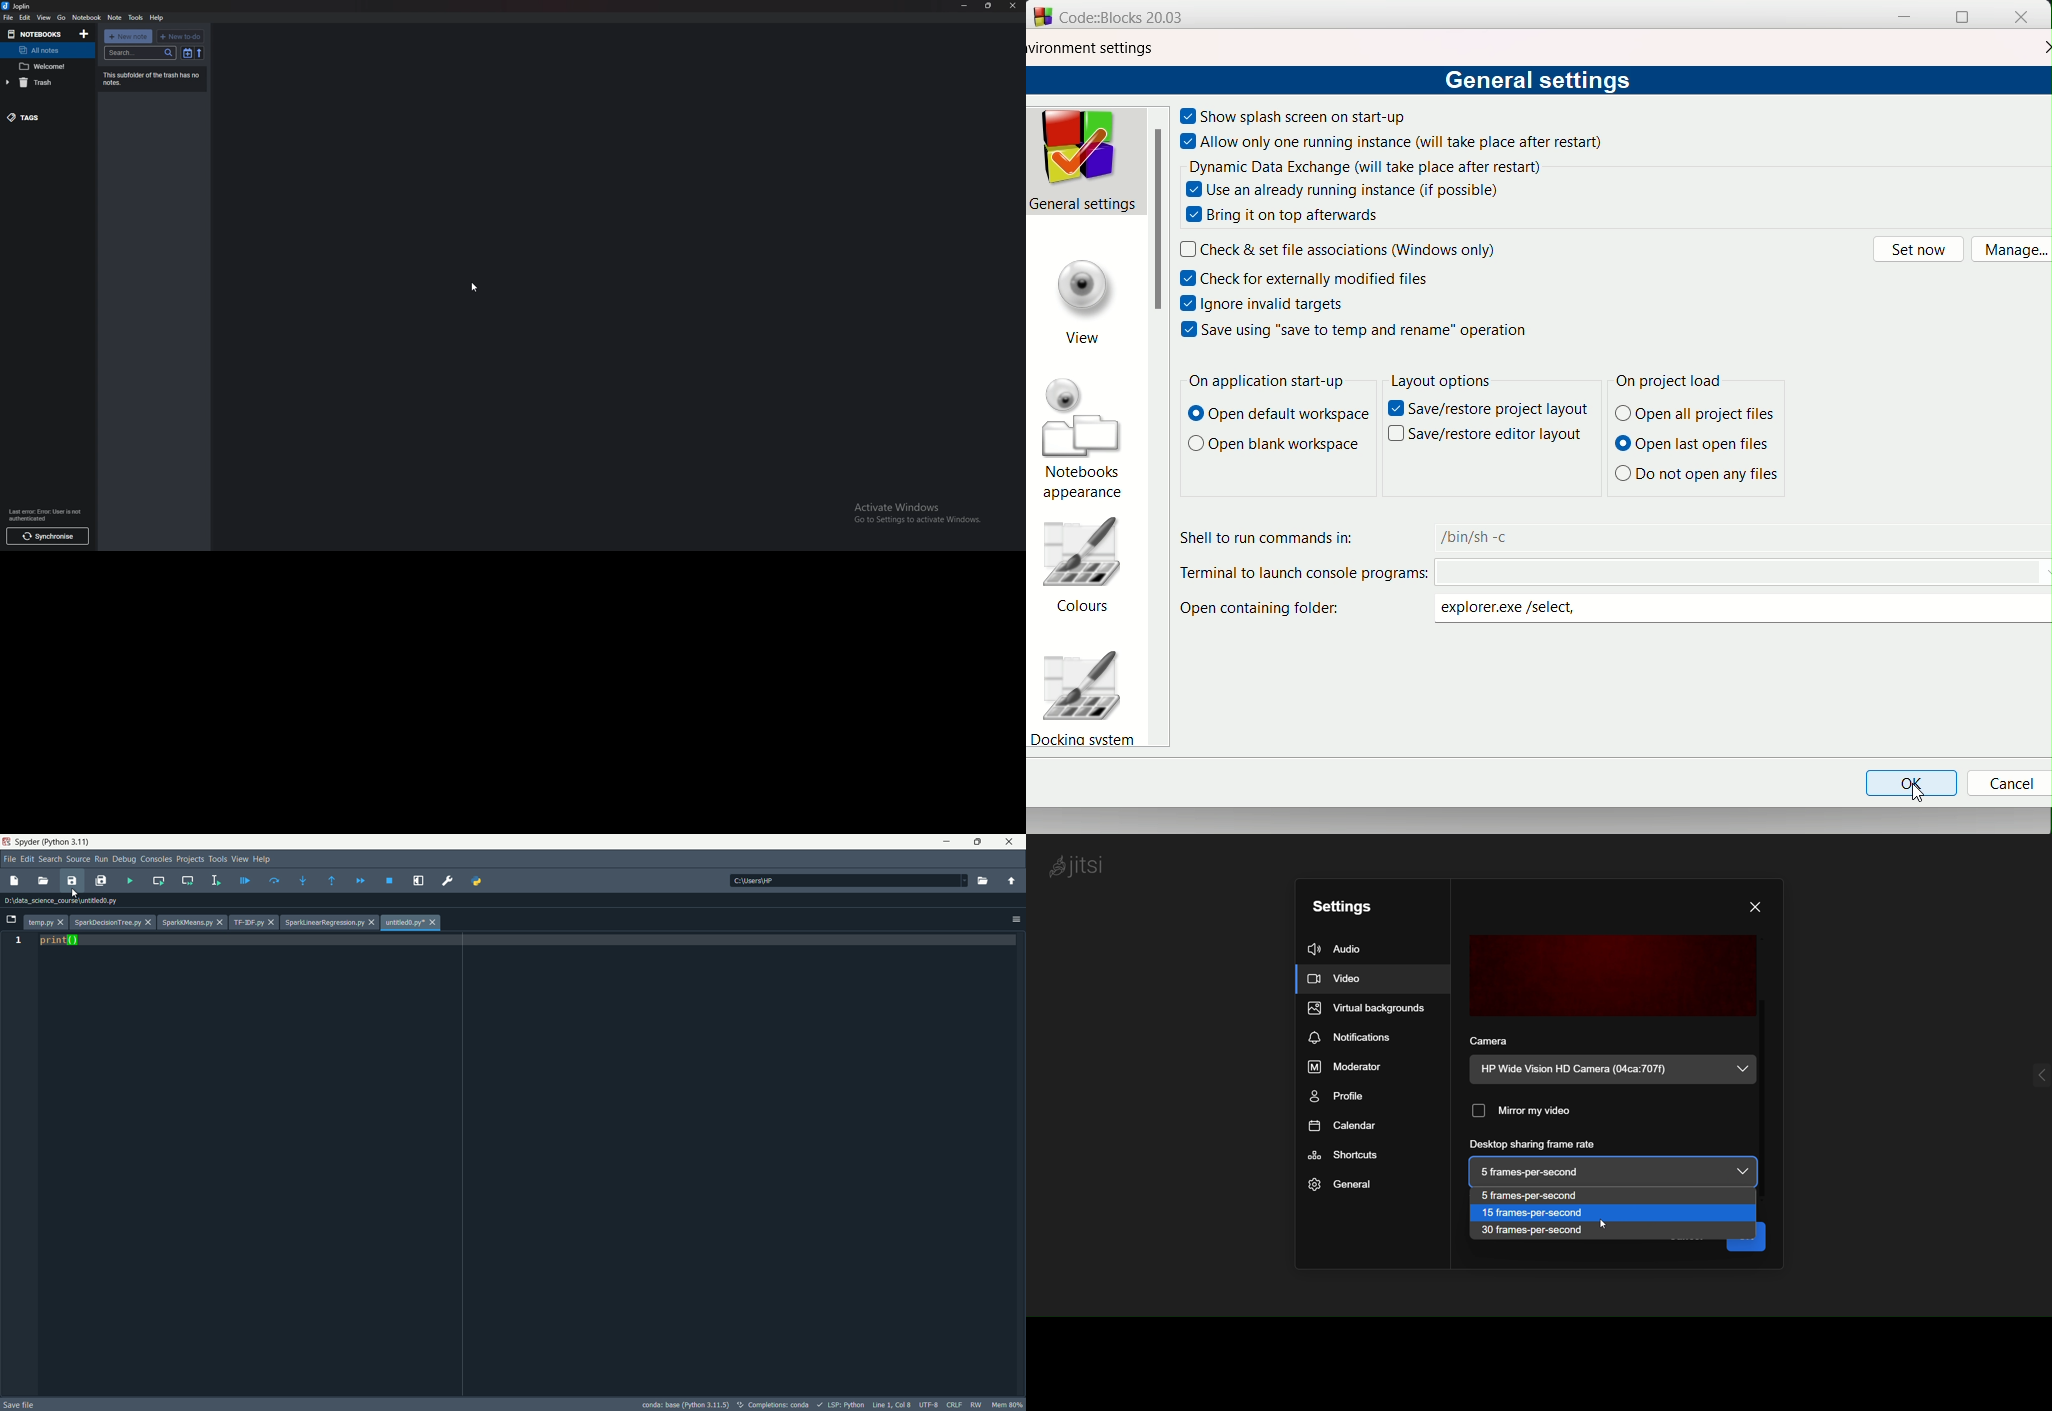 This screenshot has height=1428, width=2072. I want to click on checkbox, so click(1188, 303).